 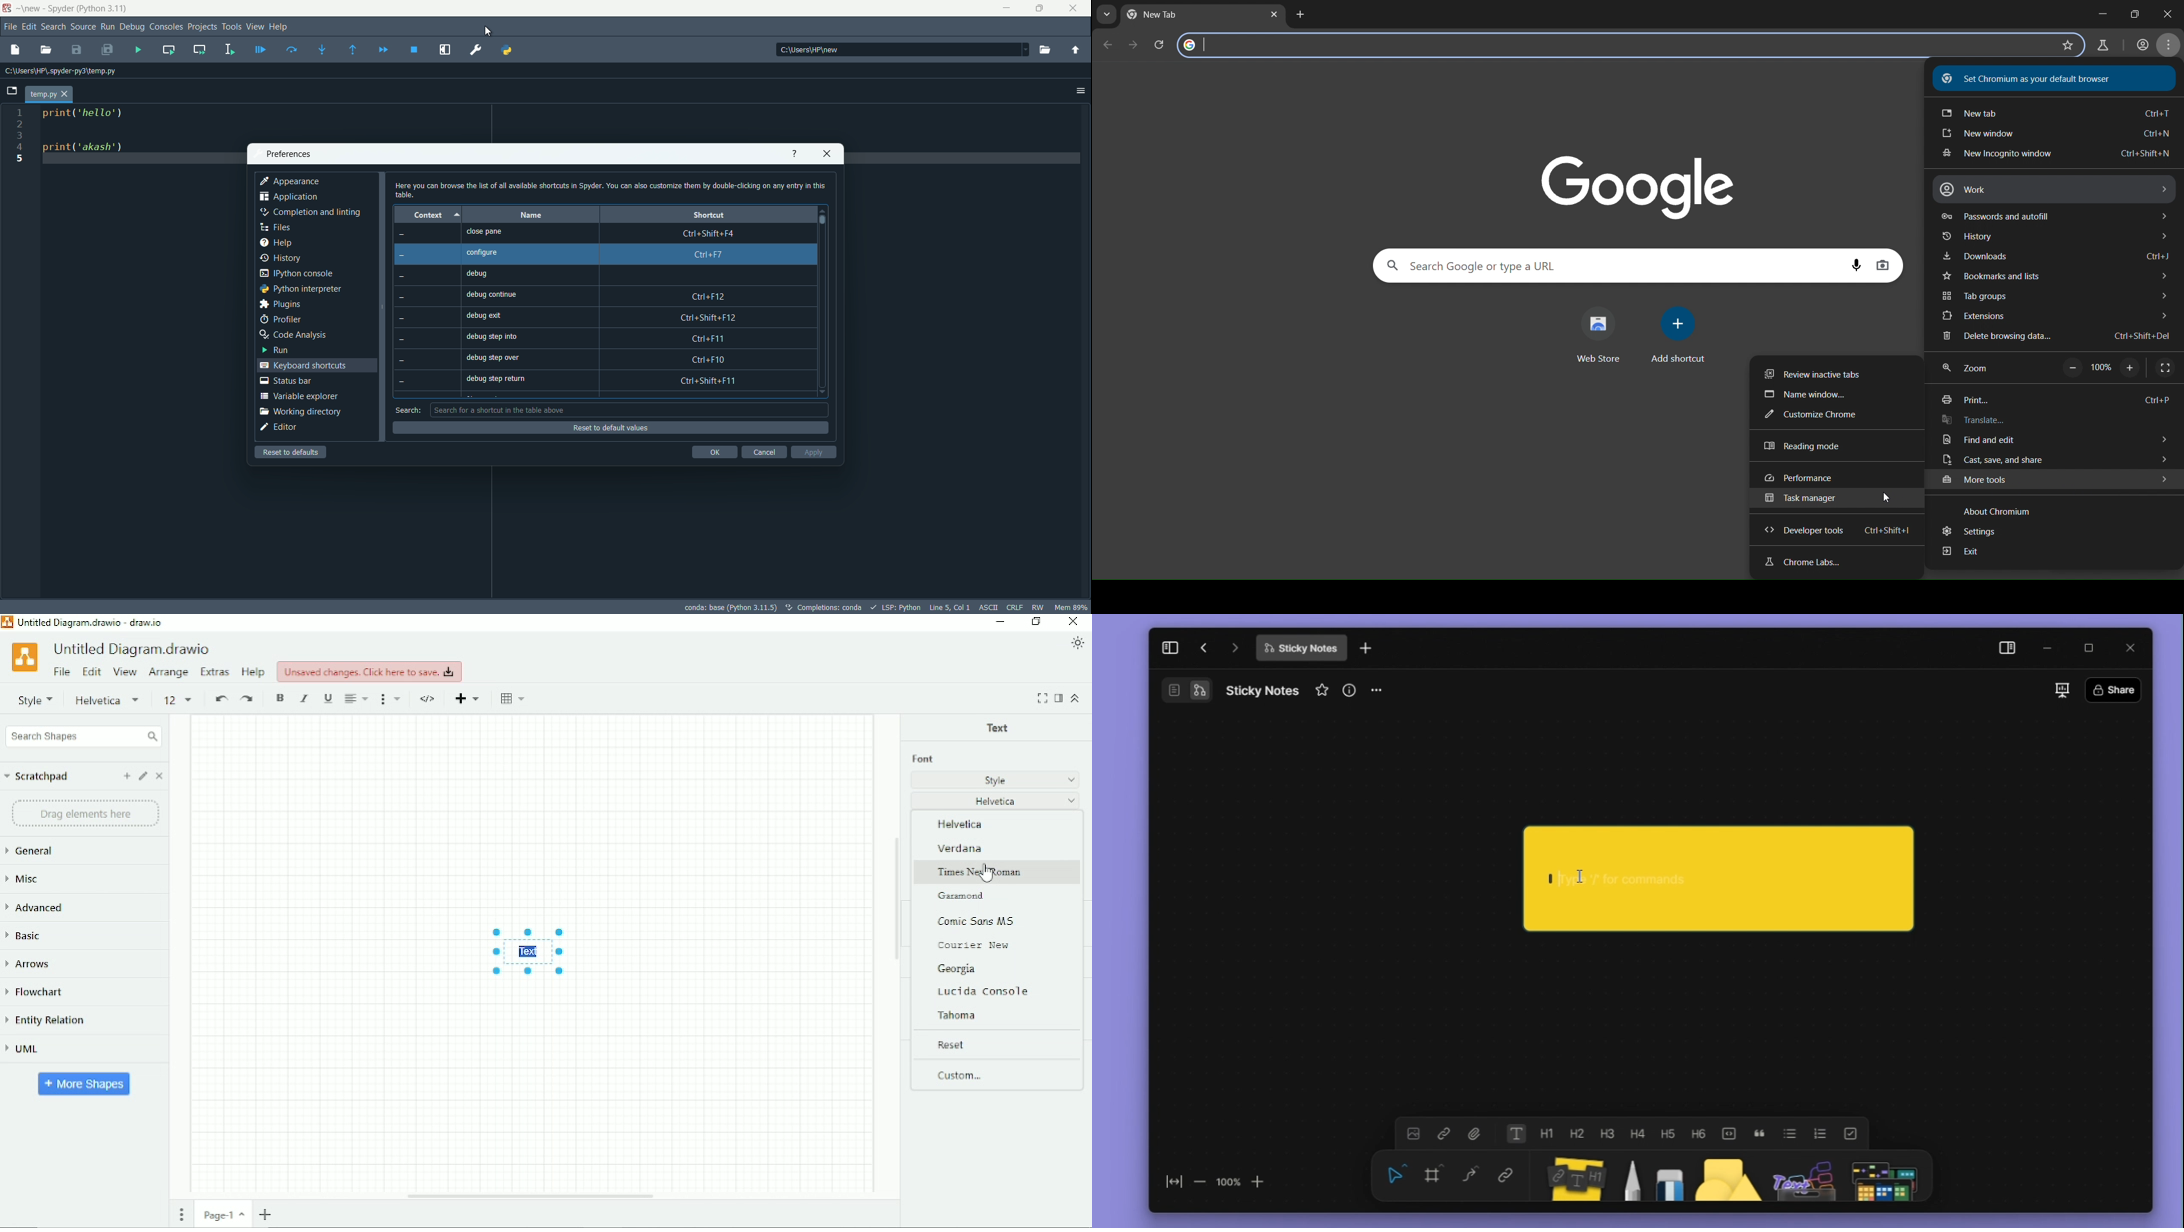 What do you see at coordinates (285, 380) in the screenshot?
I see `status bar` at bounding box center [285, 380].